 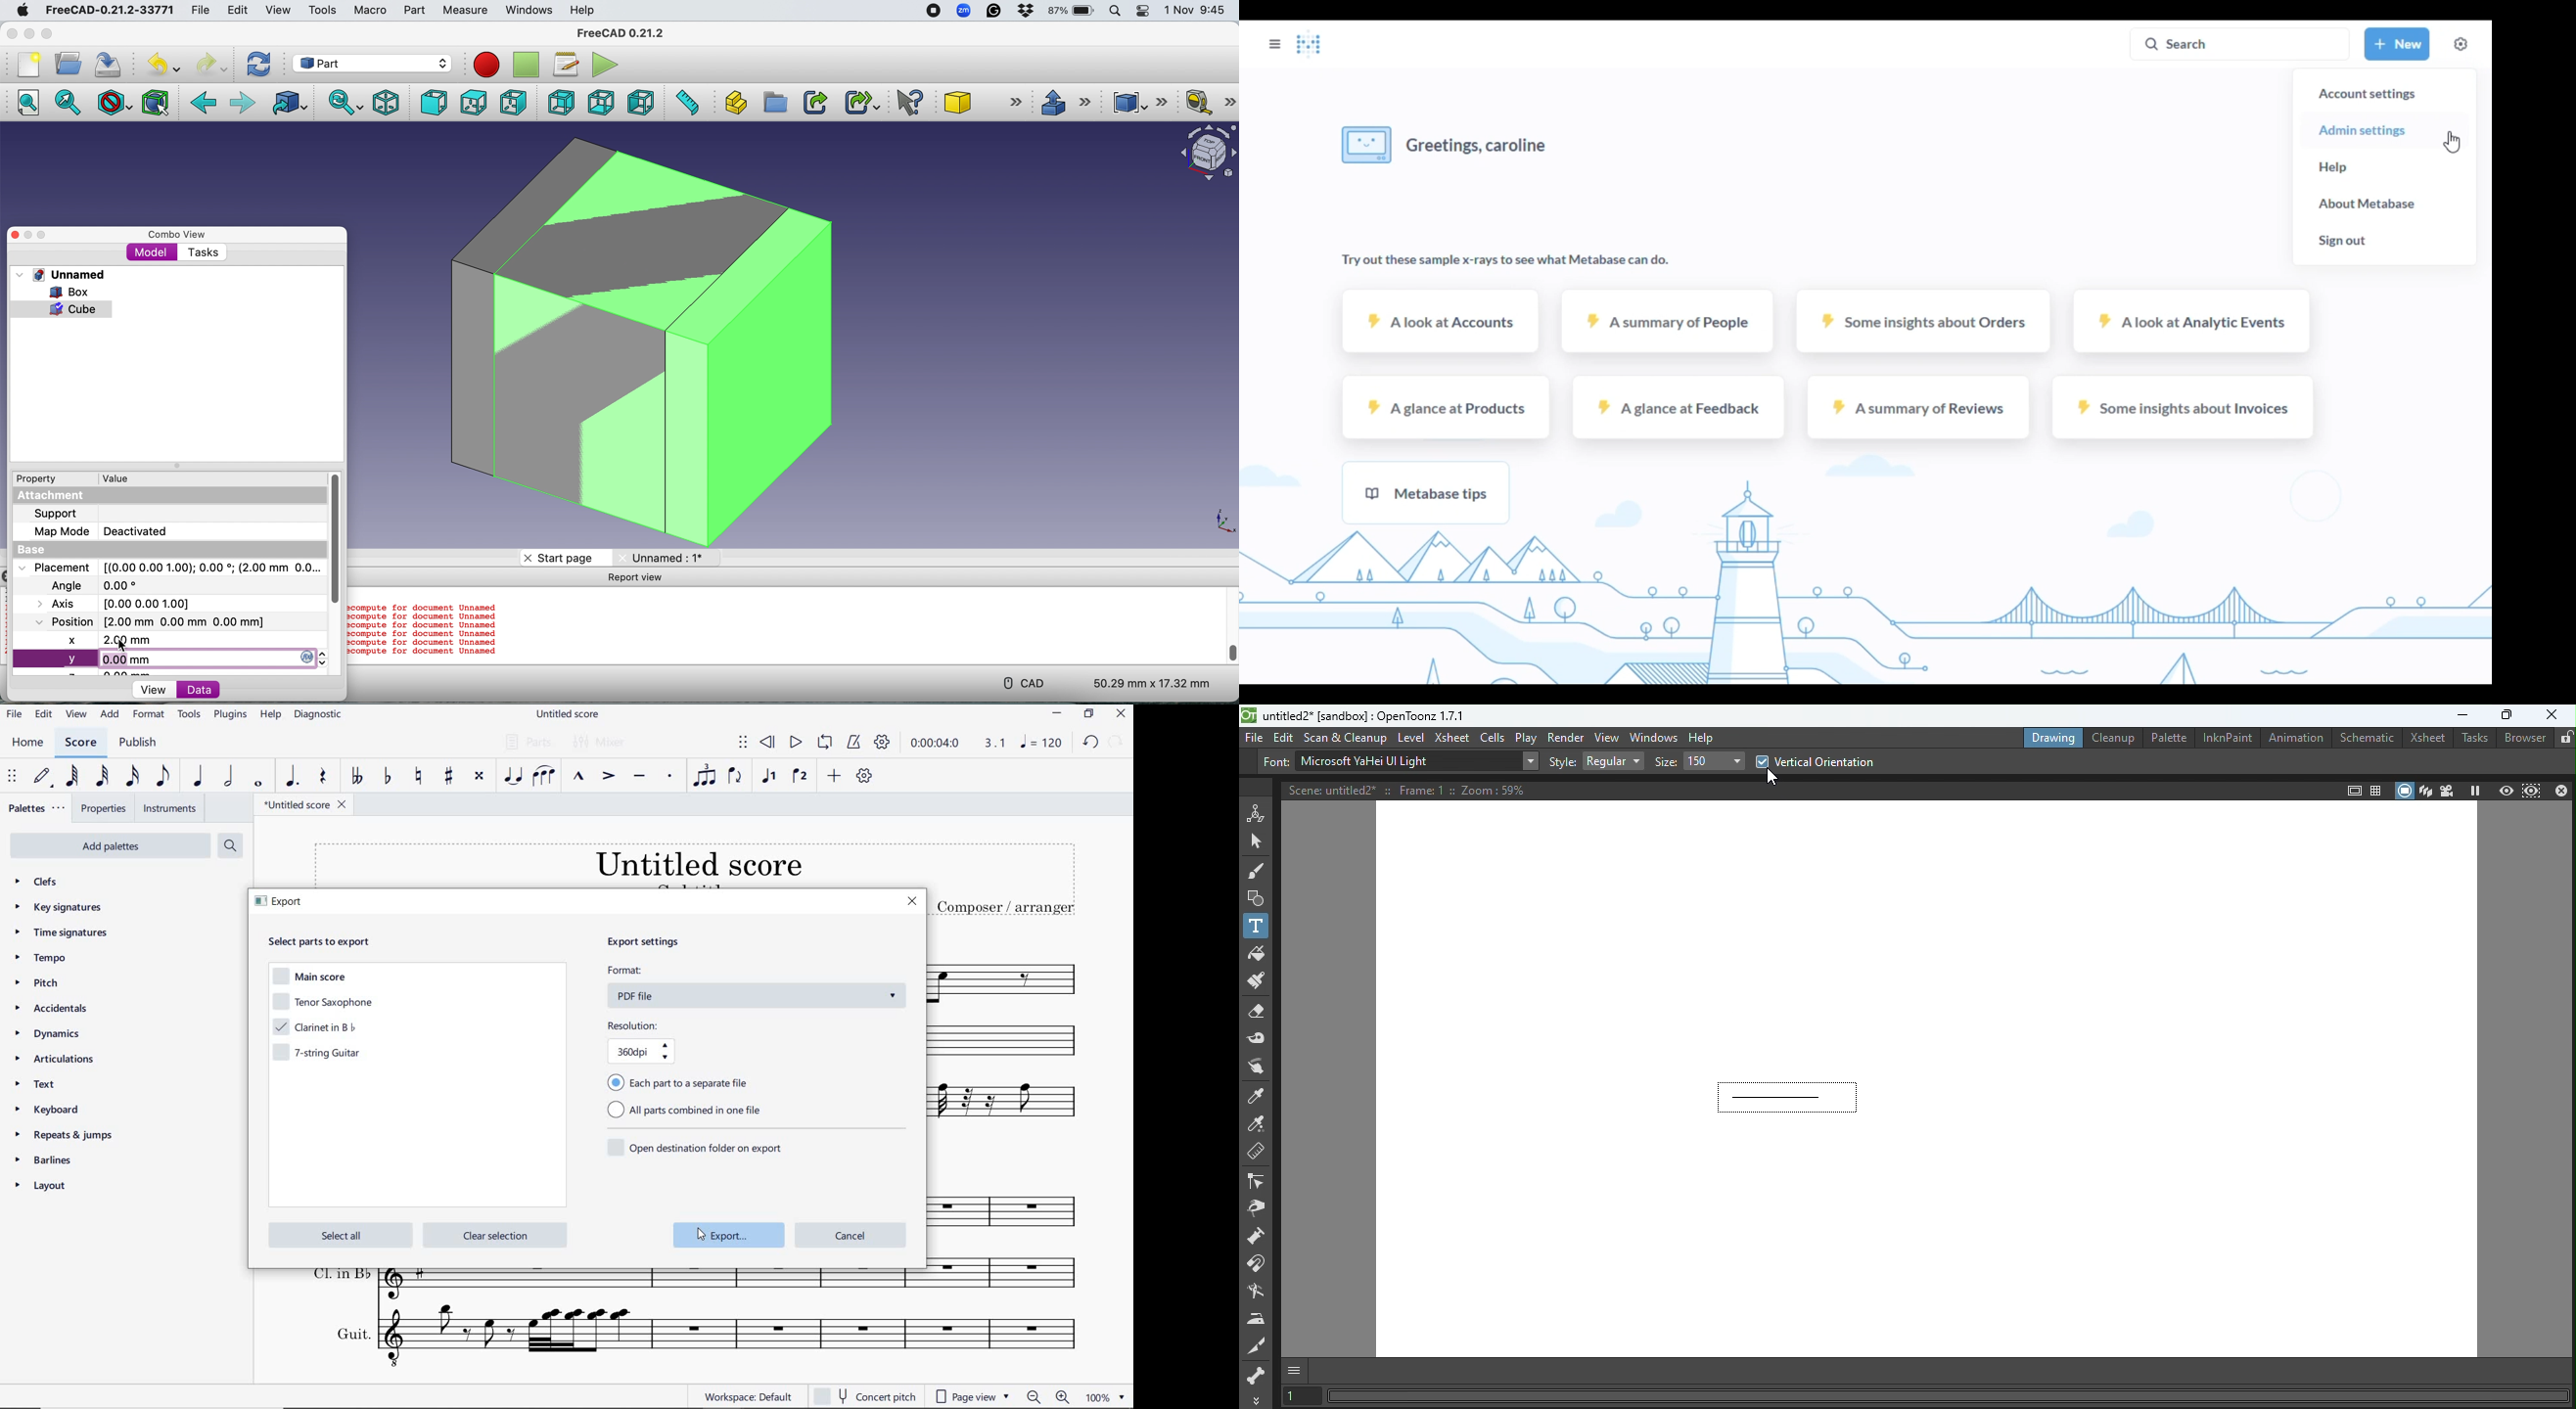 What do you see at coordinates (134, 777) in the screenshot?
I see `16TH NOTE` at bounding box center [134, 777].